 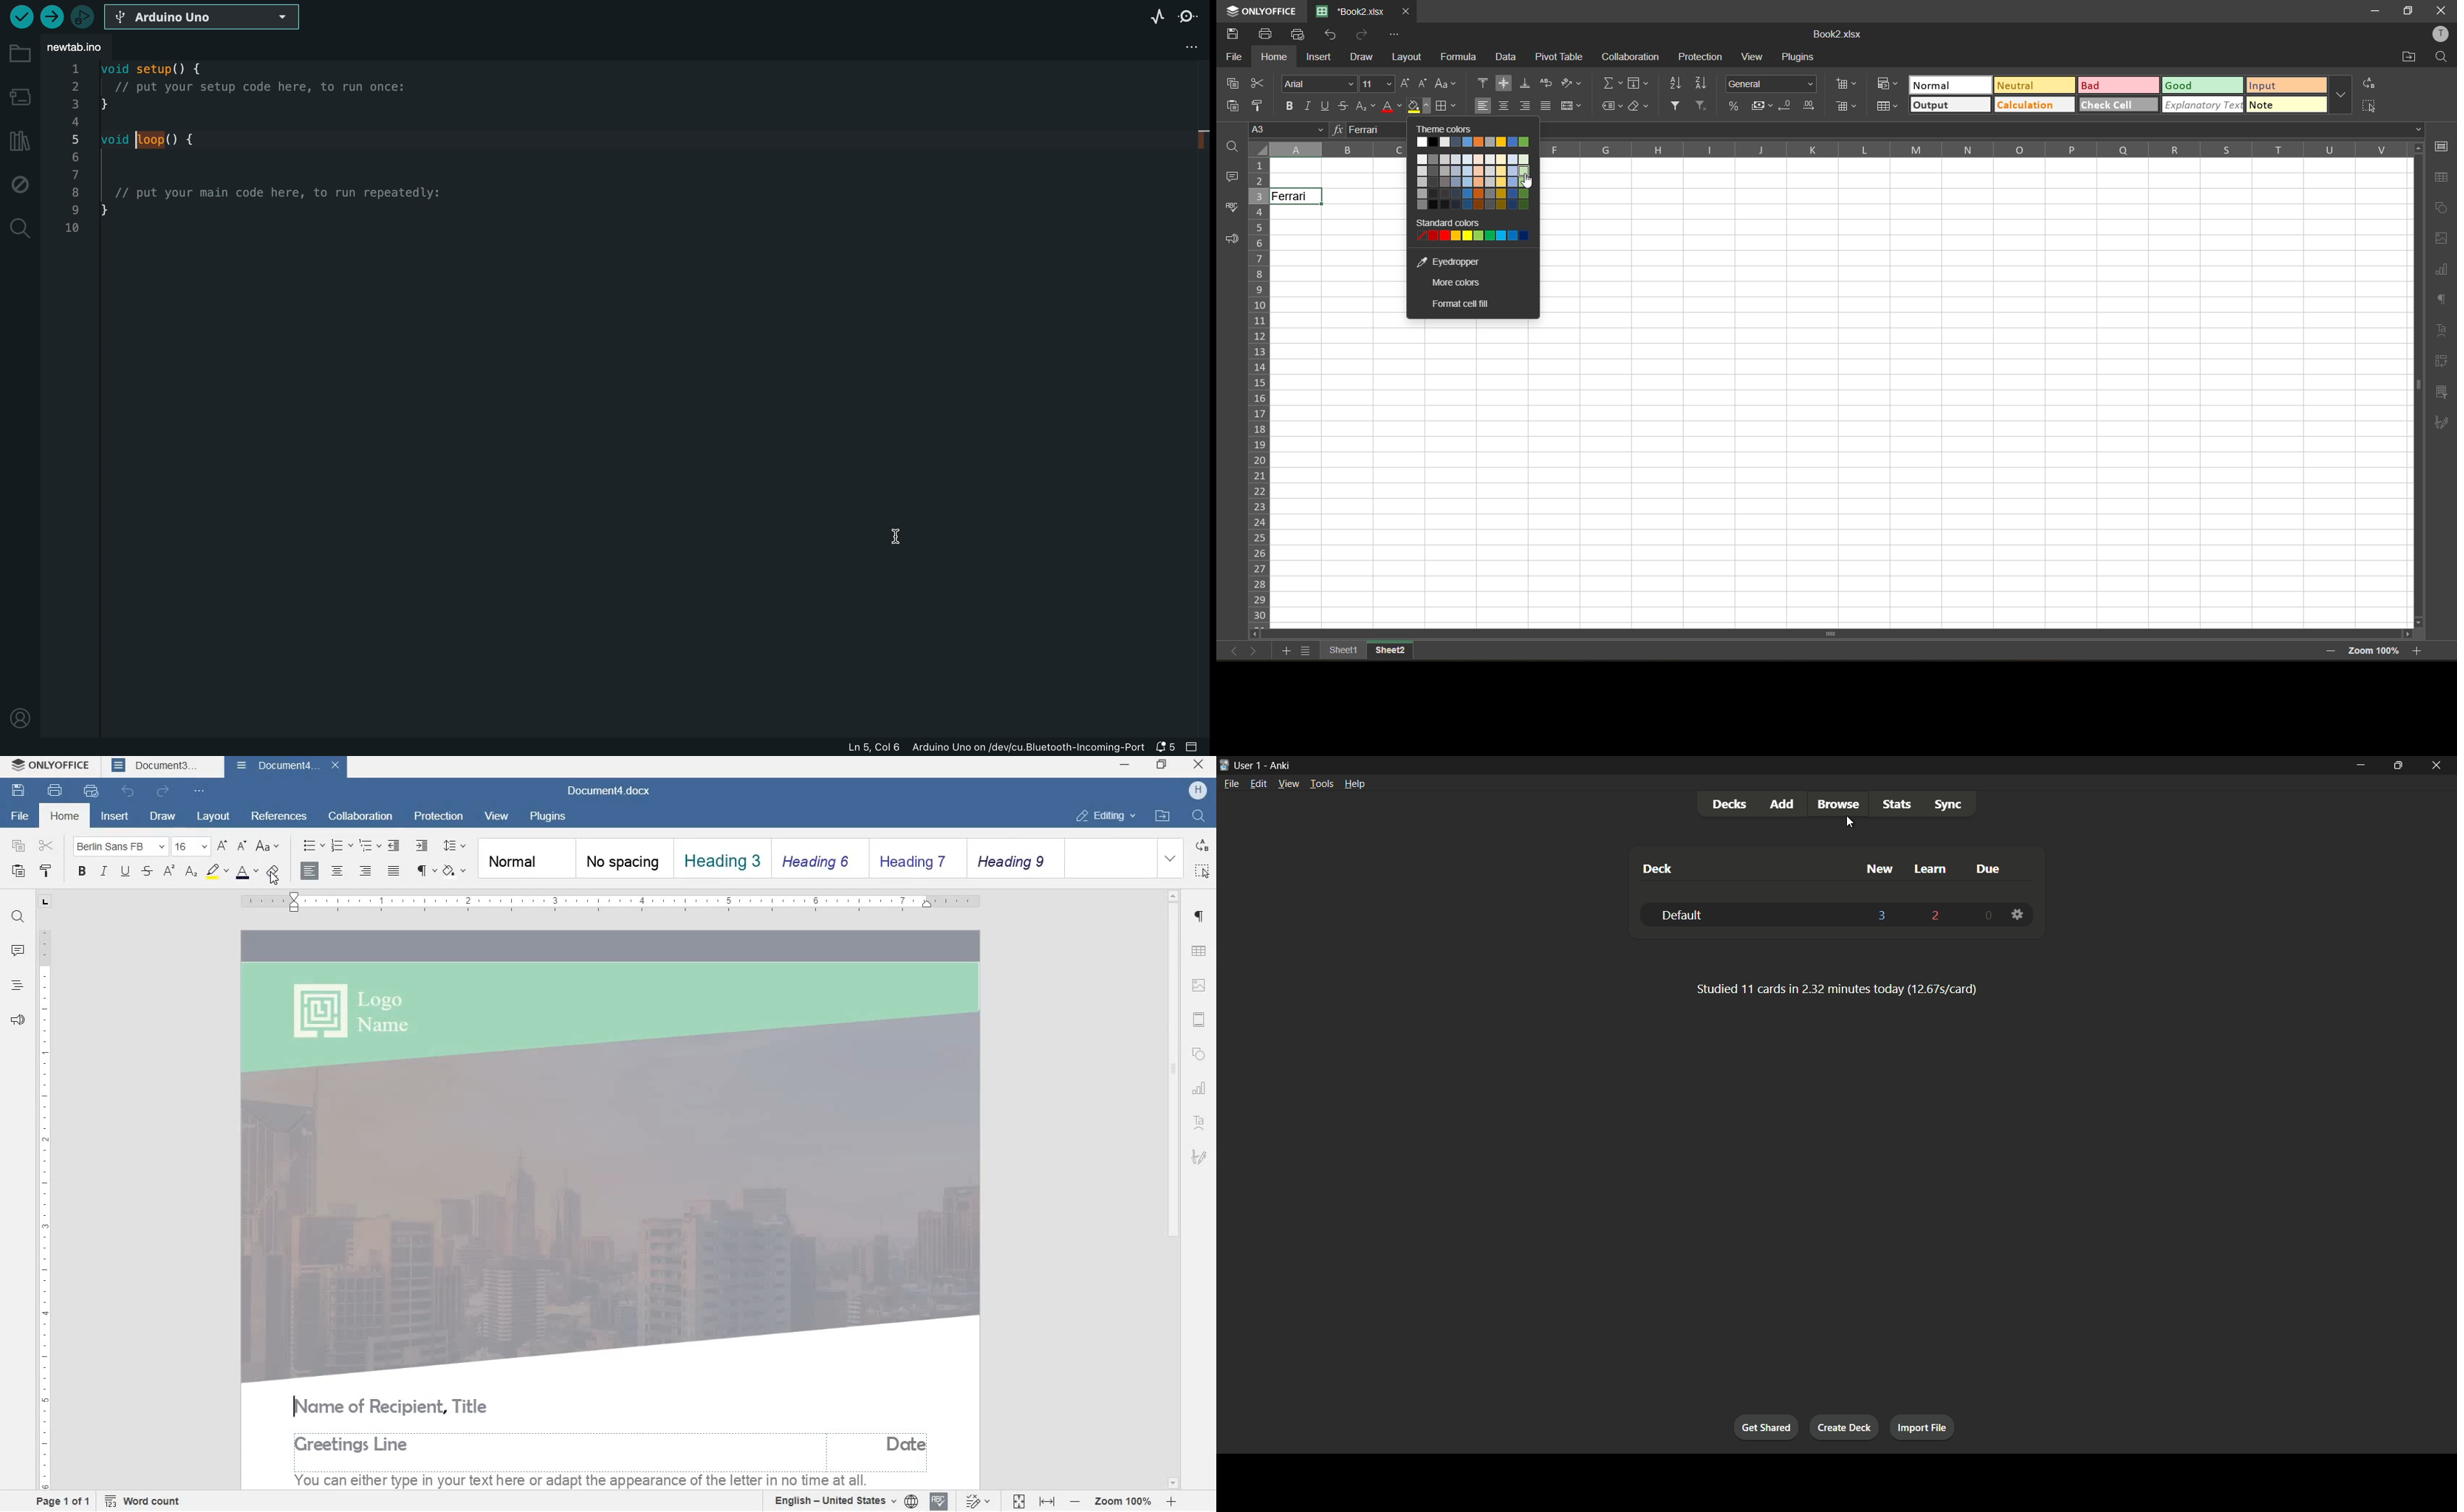 I want to click on standard colors, so click(x=1473, y=231).